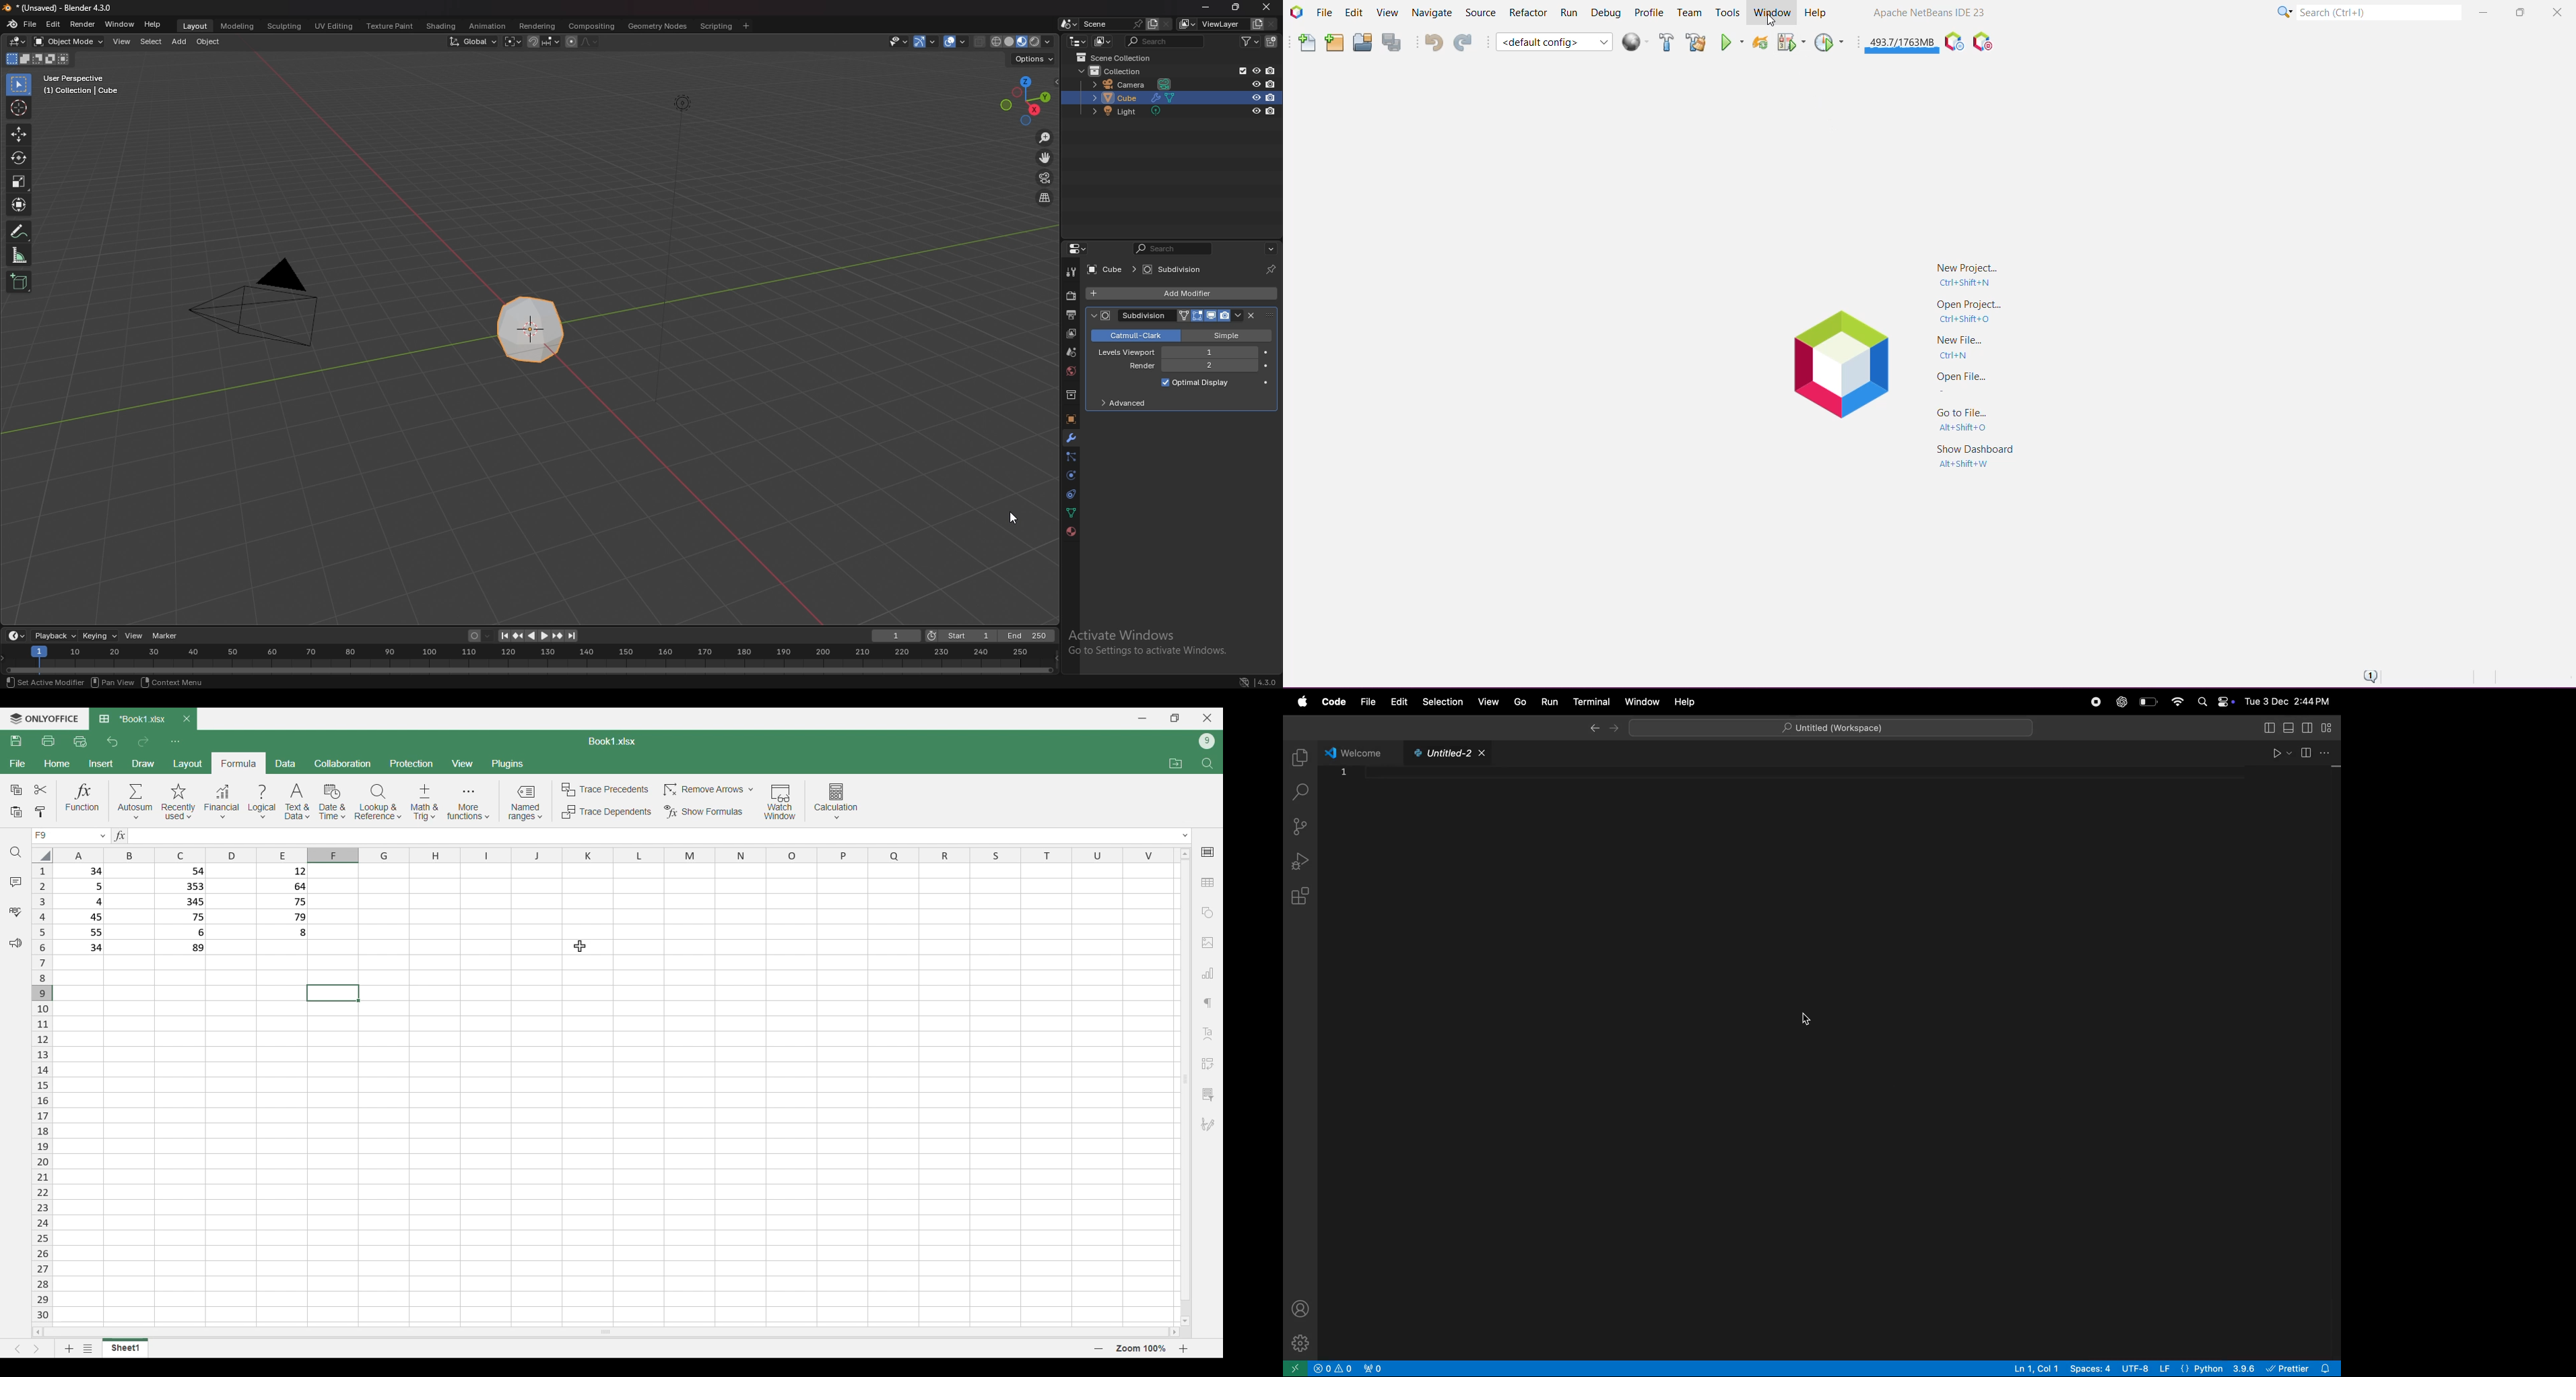 The image size is (2576, 1400). Describe the element at coordinates (1070, 439) in the screenshot. I see `modifier` at that location.